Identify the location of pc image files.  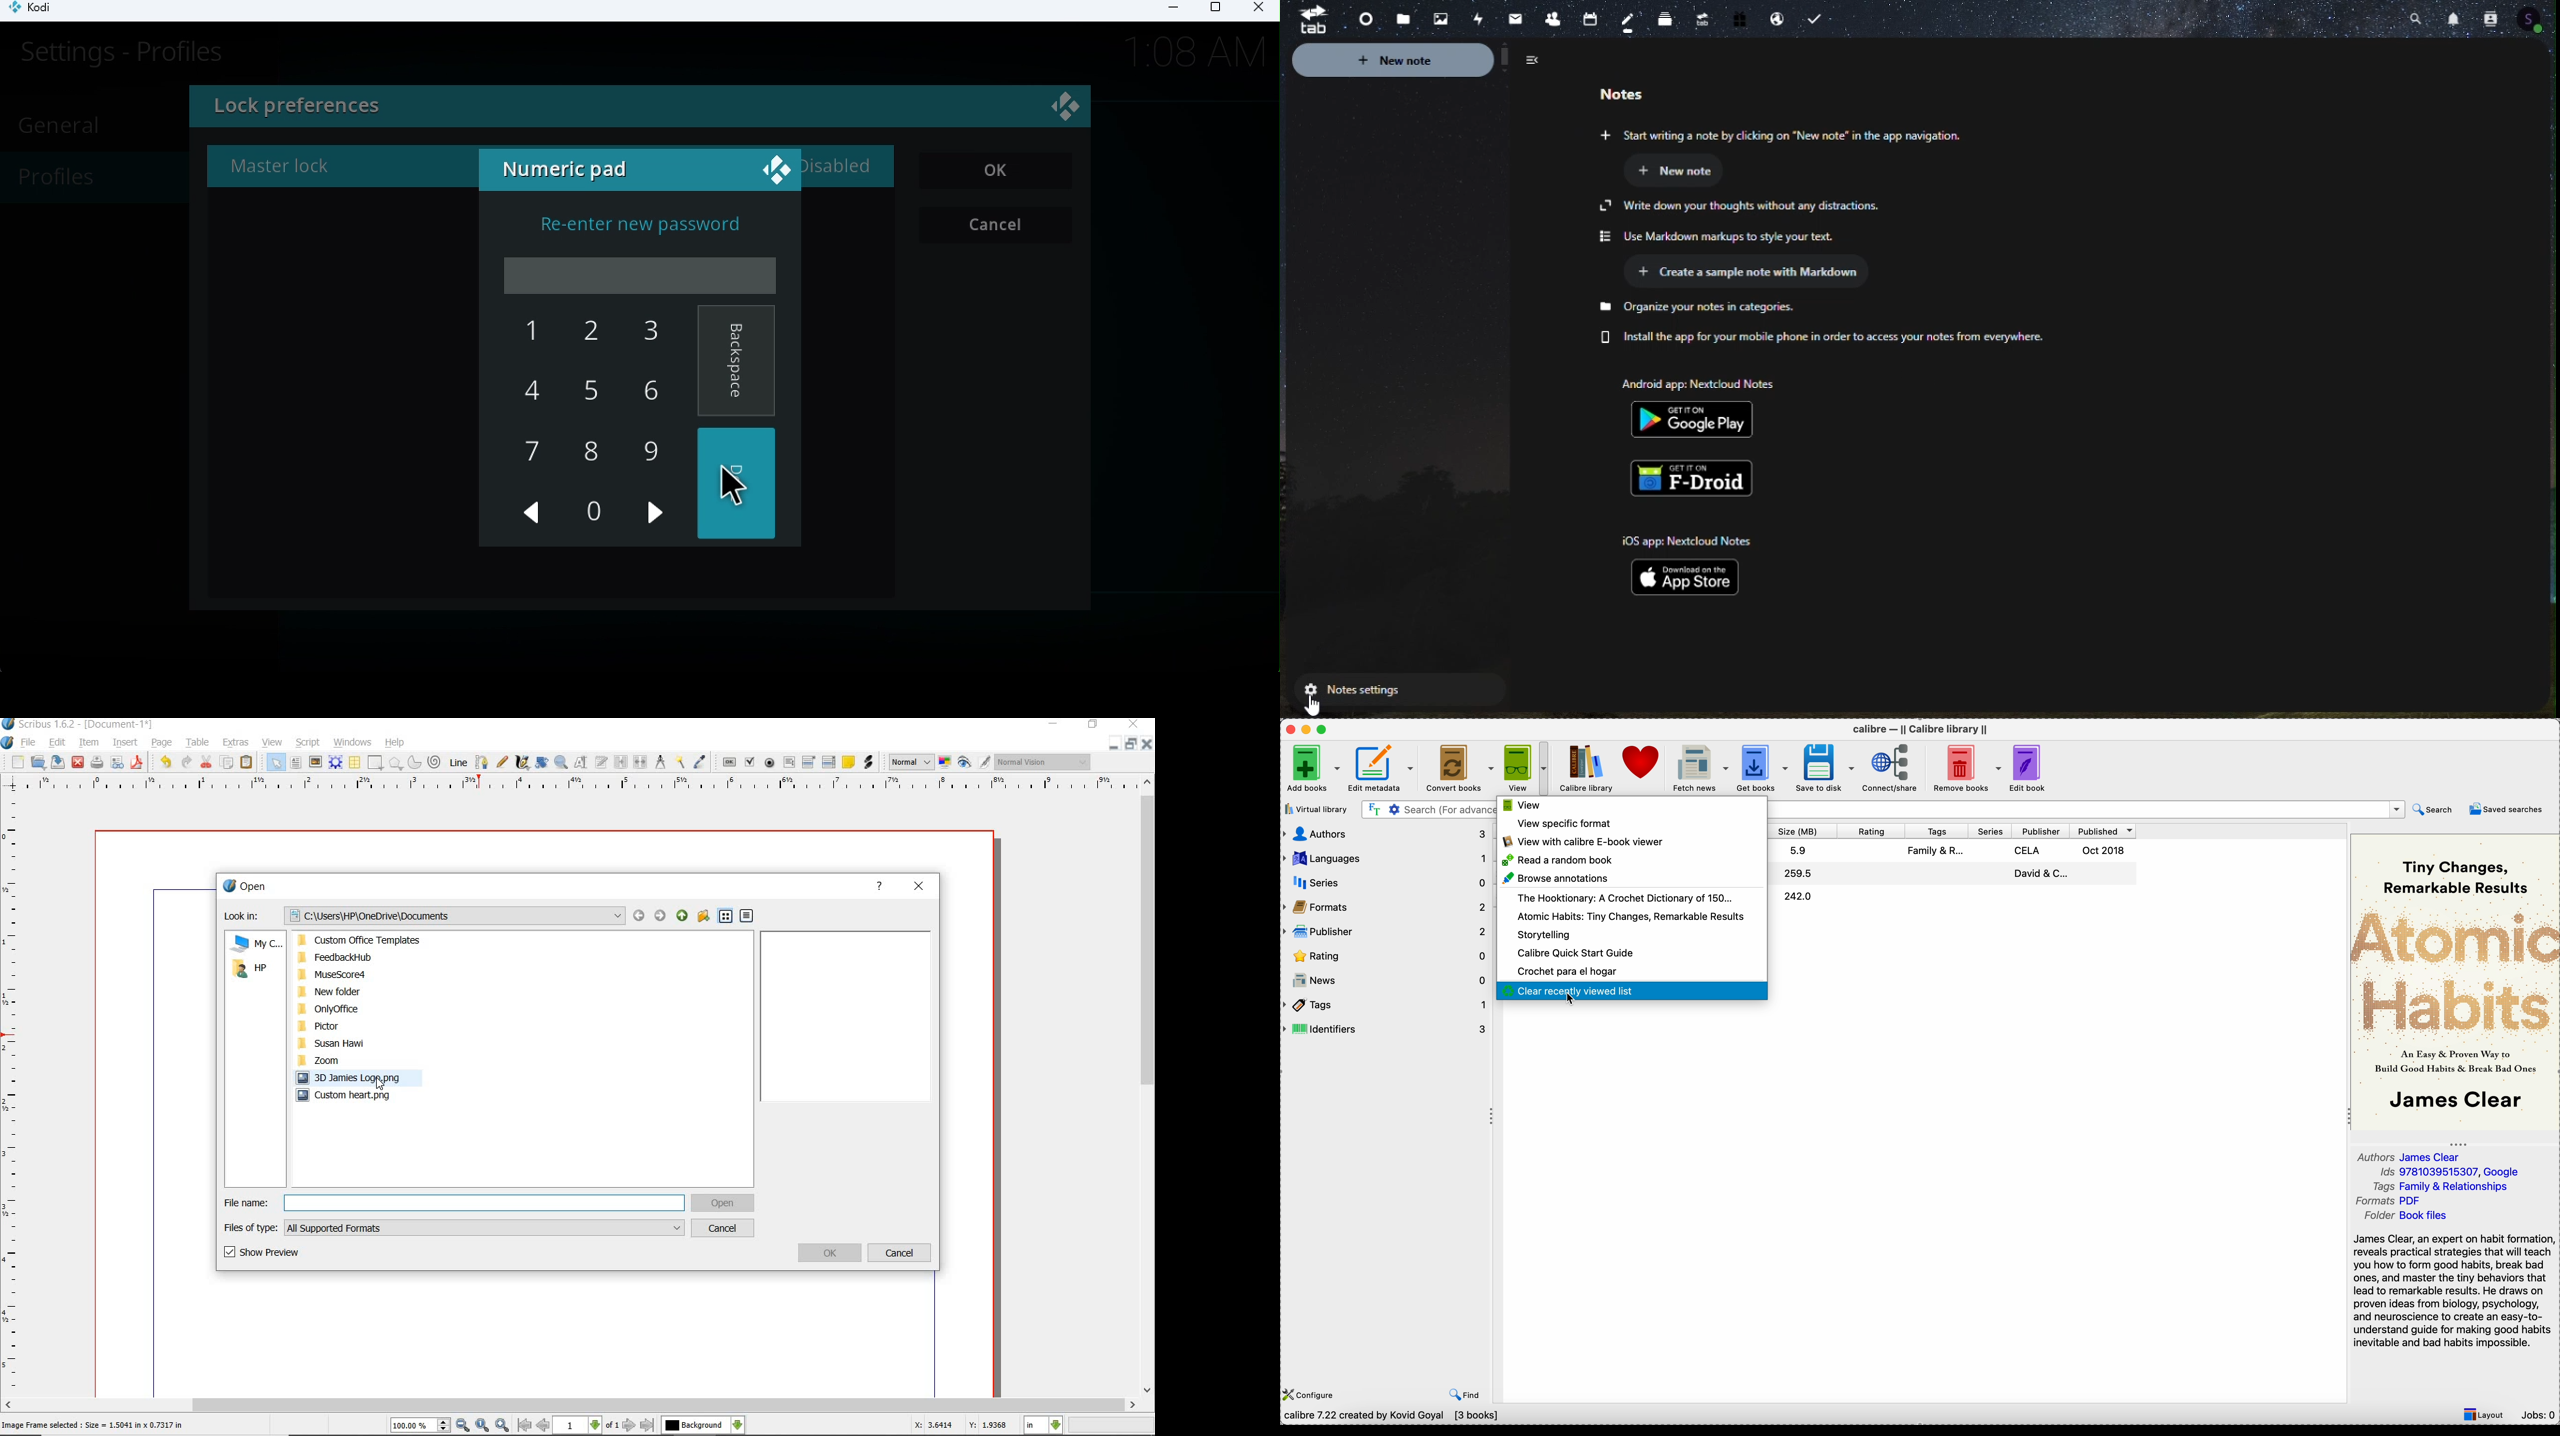
(354, 1085).